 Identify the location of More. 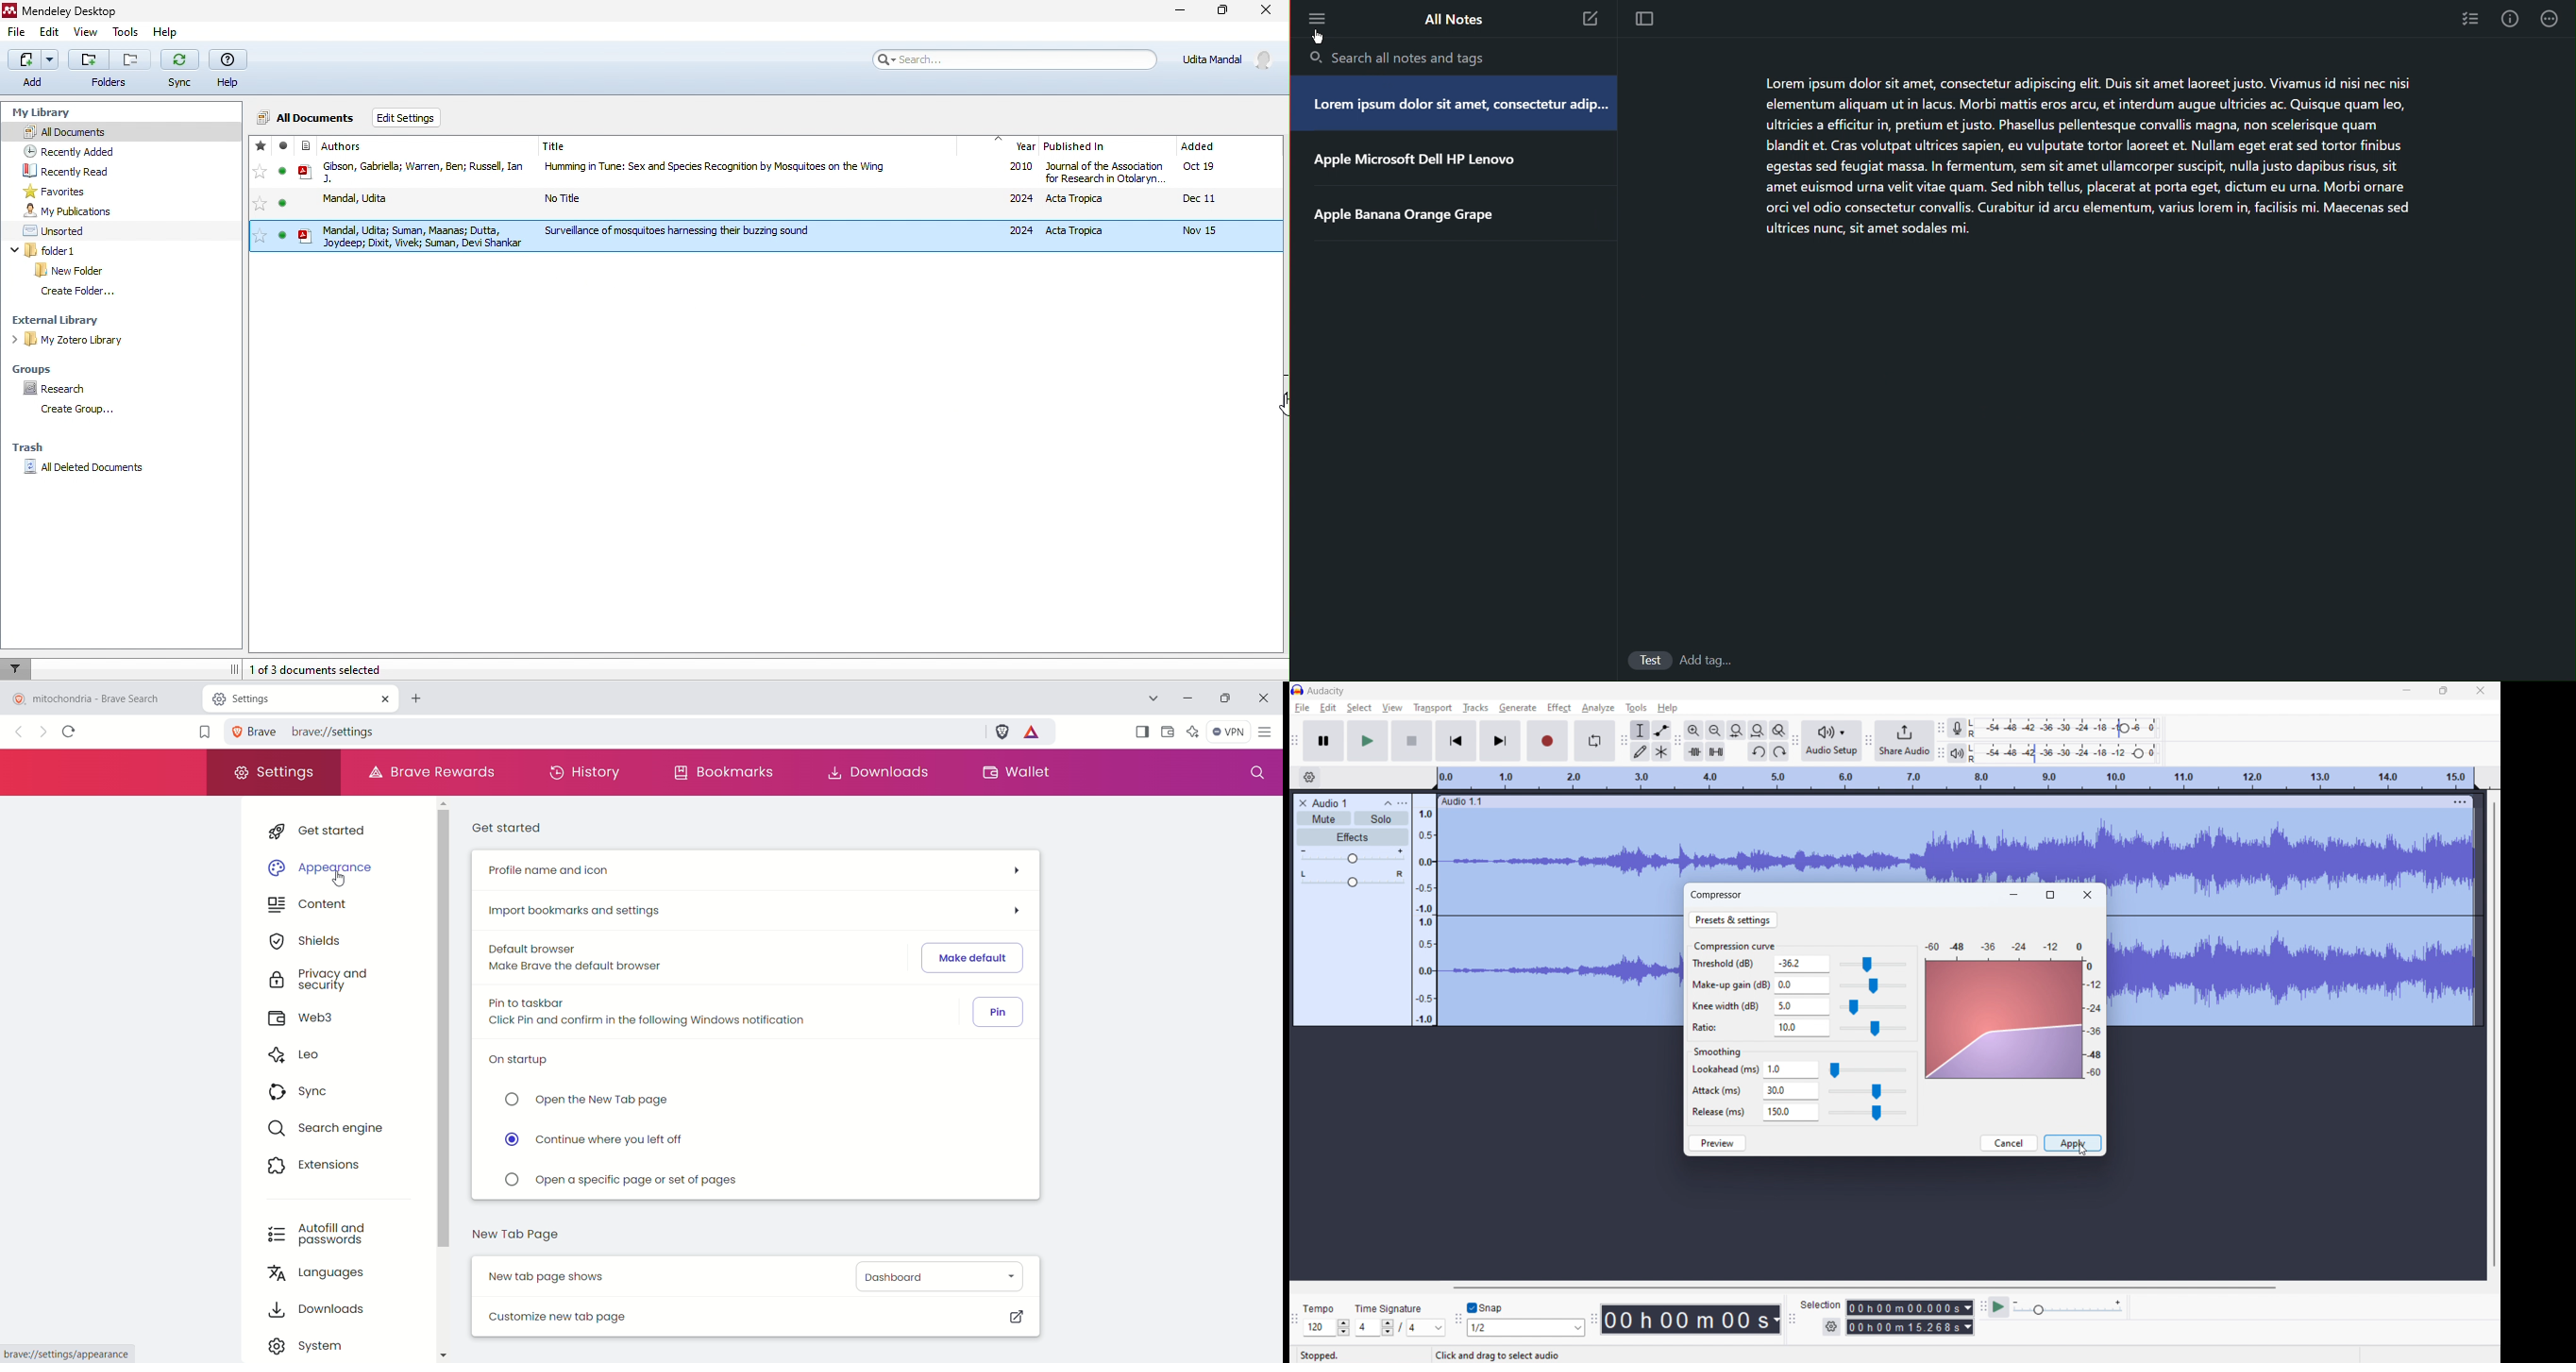
(2552, 20).